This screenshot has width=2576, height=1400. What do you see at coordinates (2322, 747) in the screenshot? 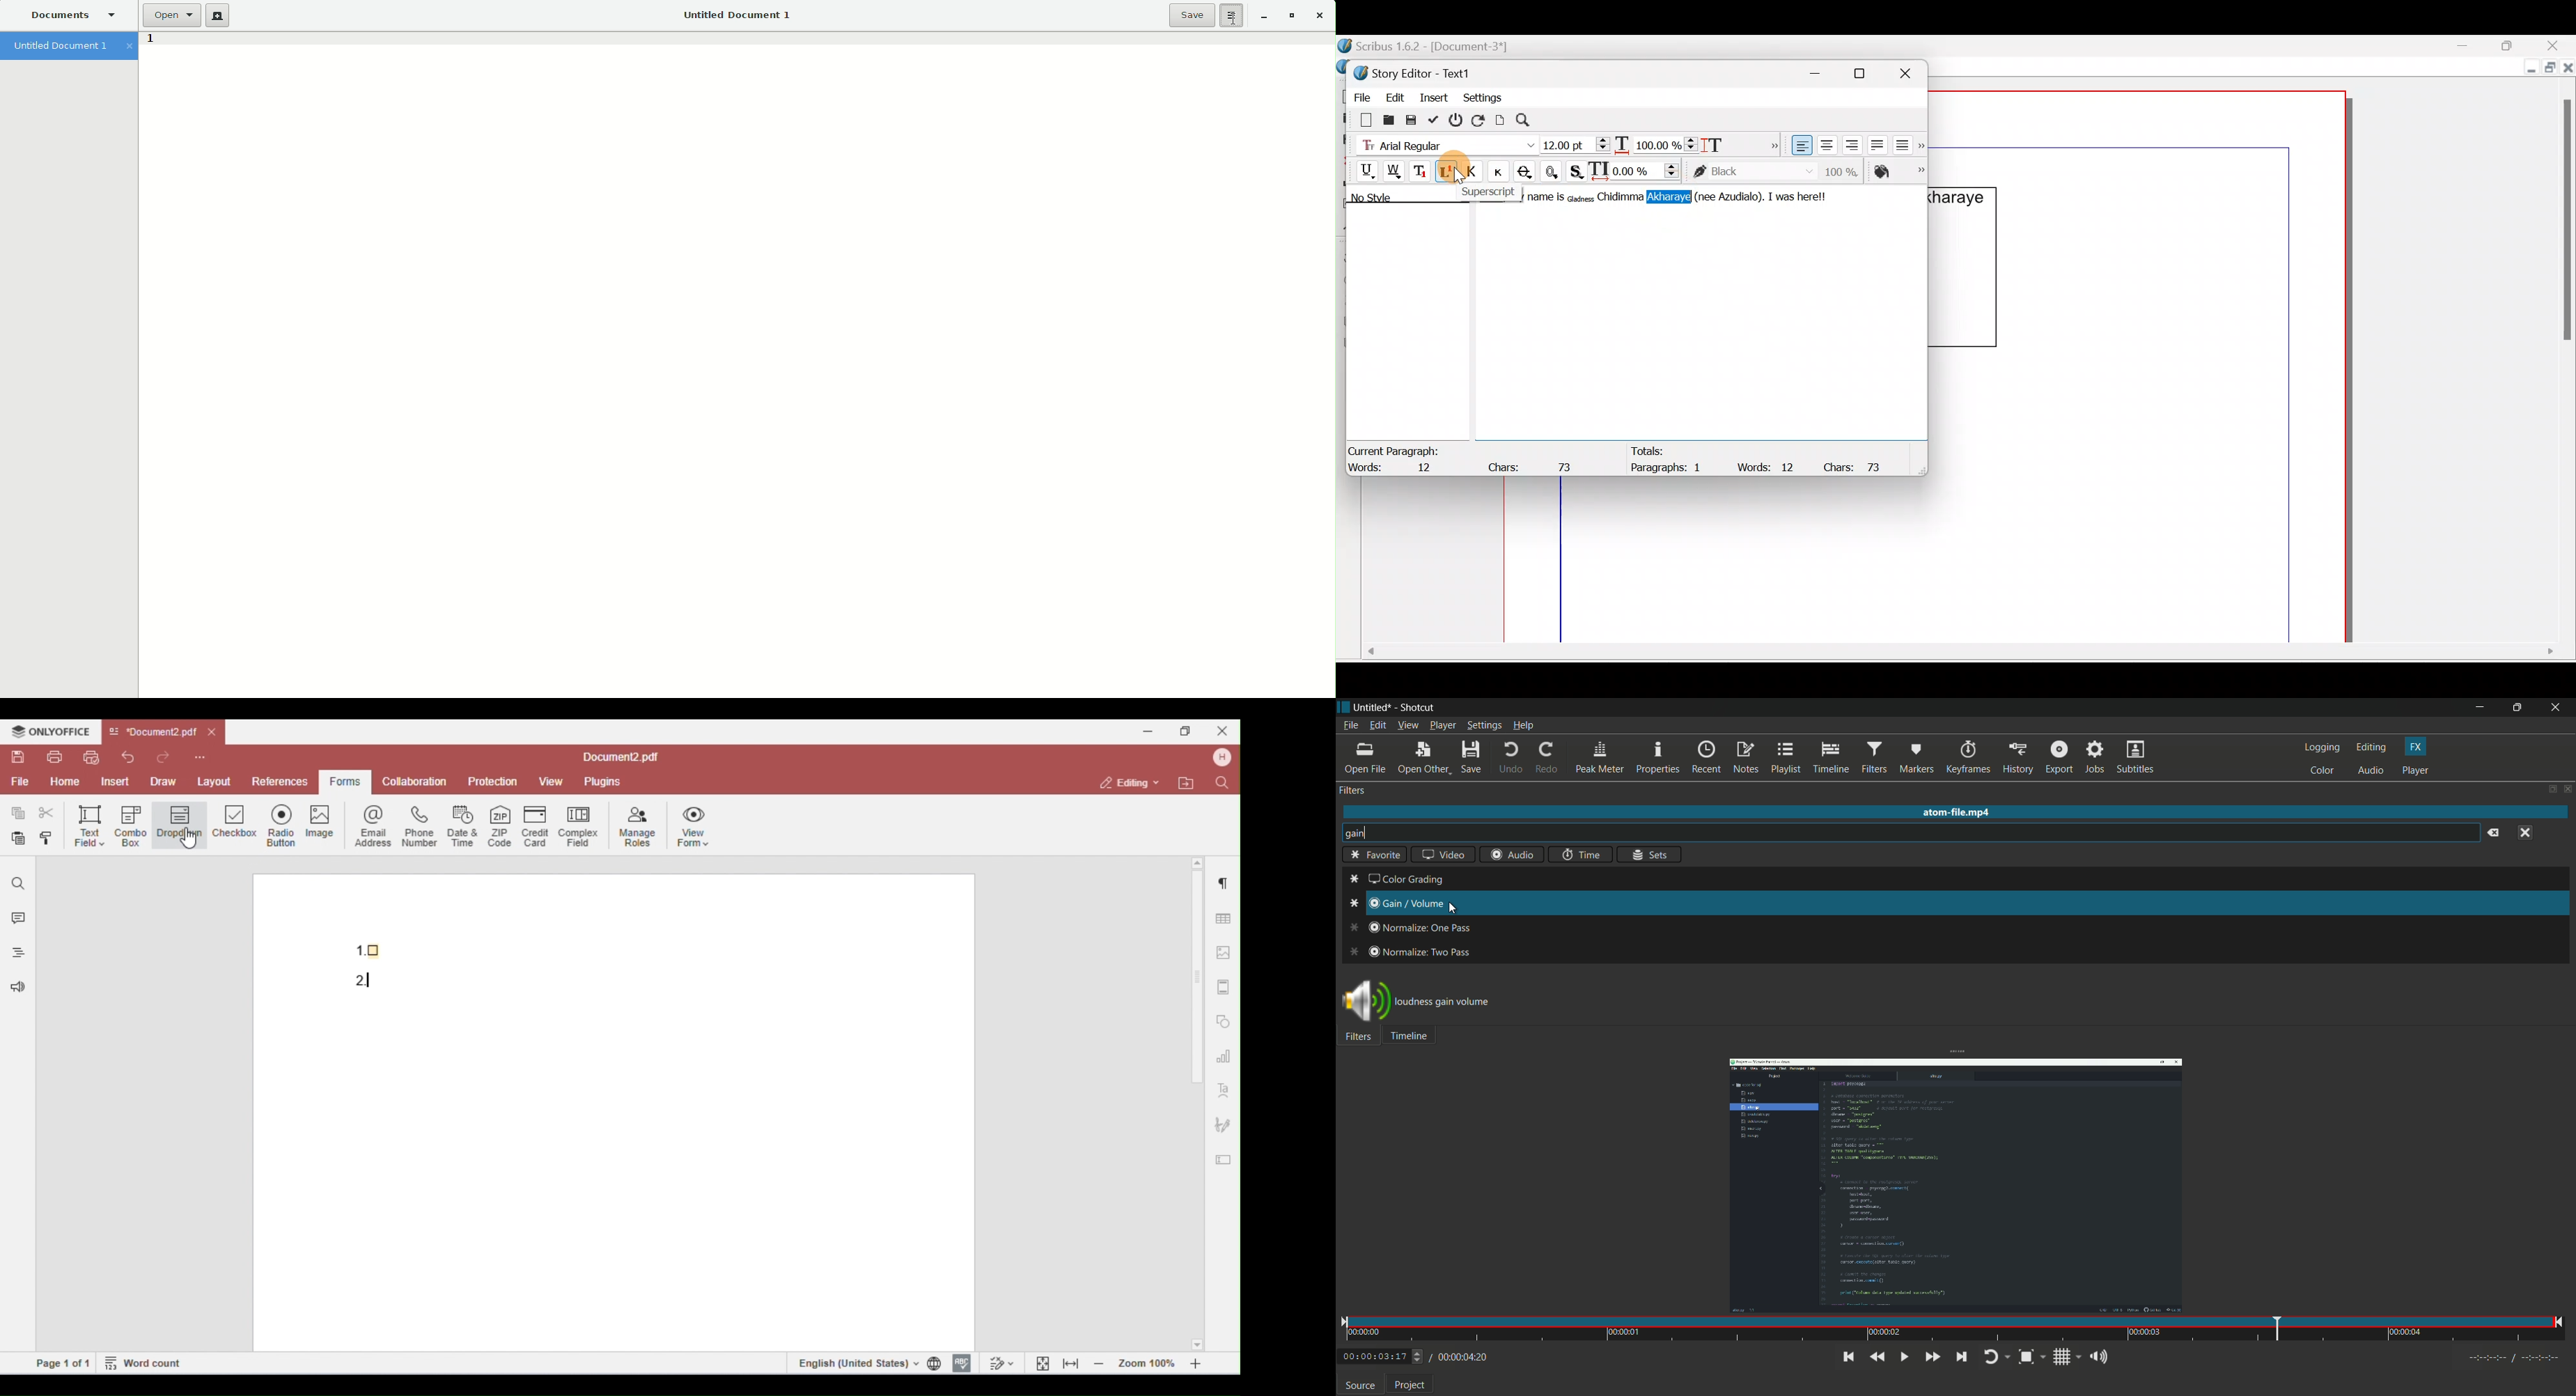
I see `logging` at bounding box center [2322, 747].